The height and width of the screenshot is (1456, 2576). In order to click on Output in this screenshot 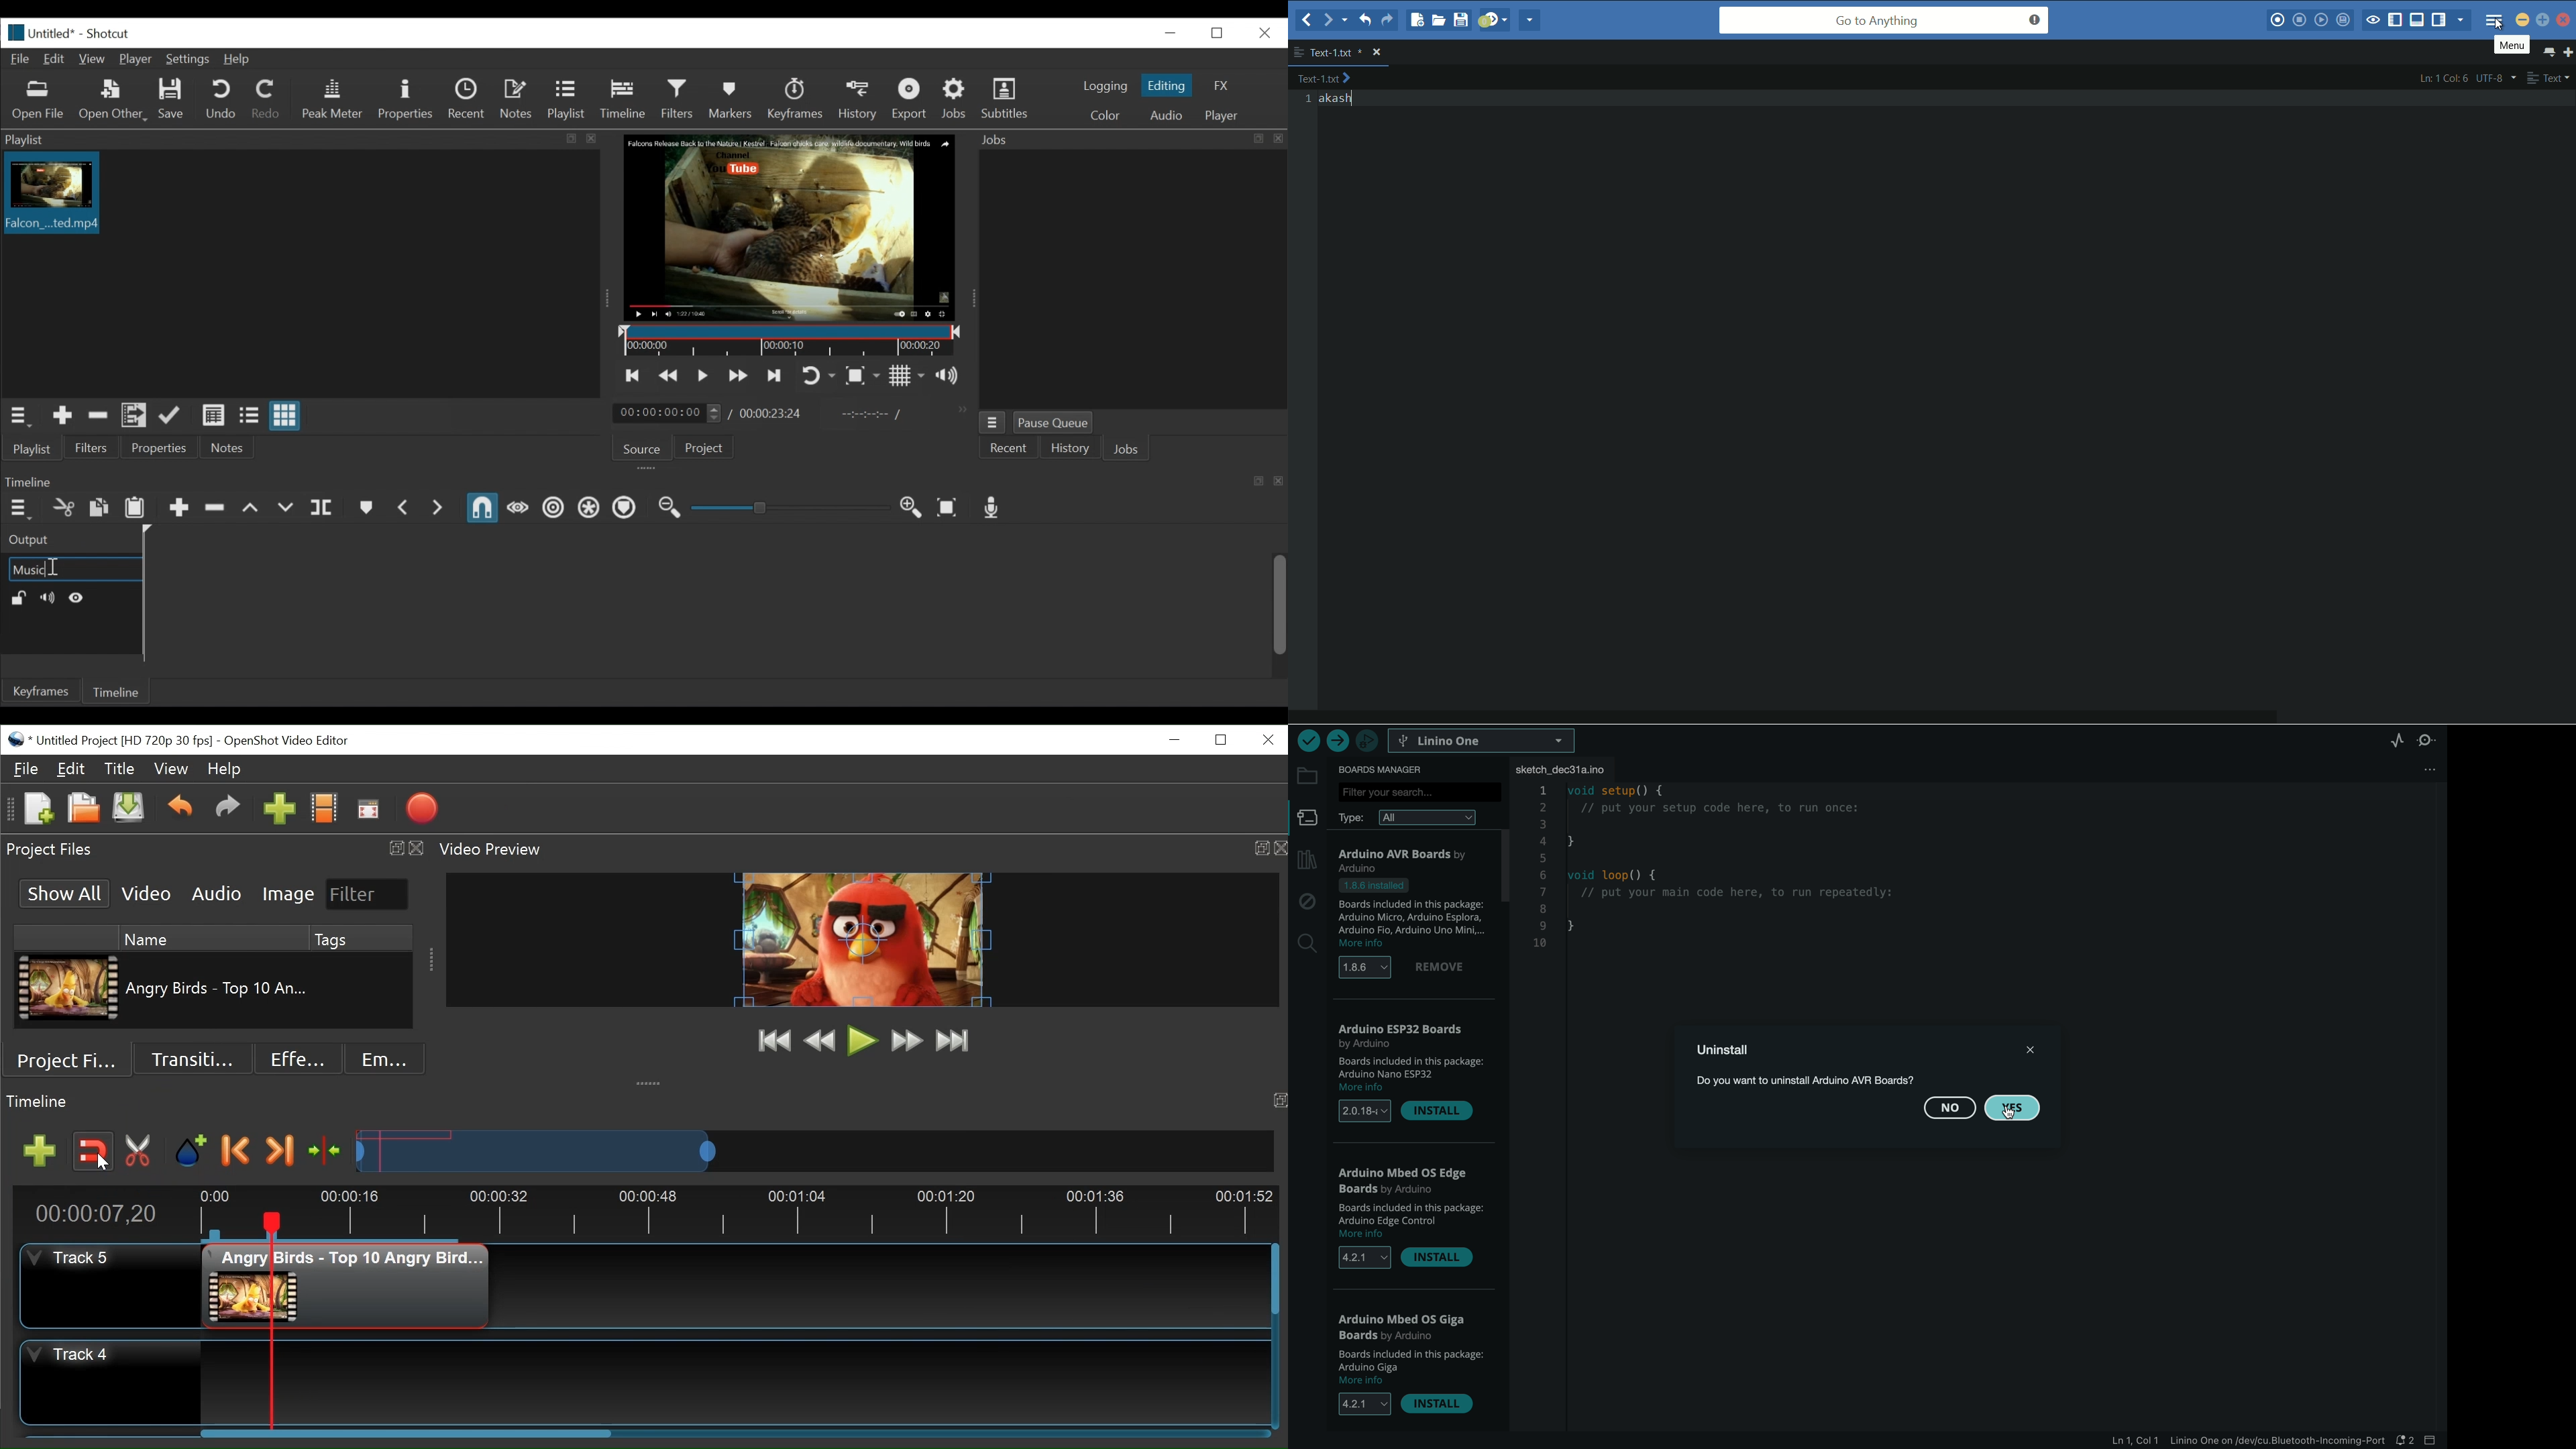, I will do `click(63, 540)`.